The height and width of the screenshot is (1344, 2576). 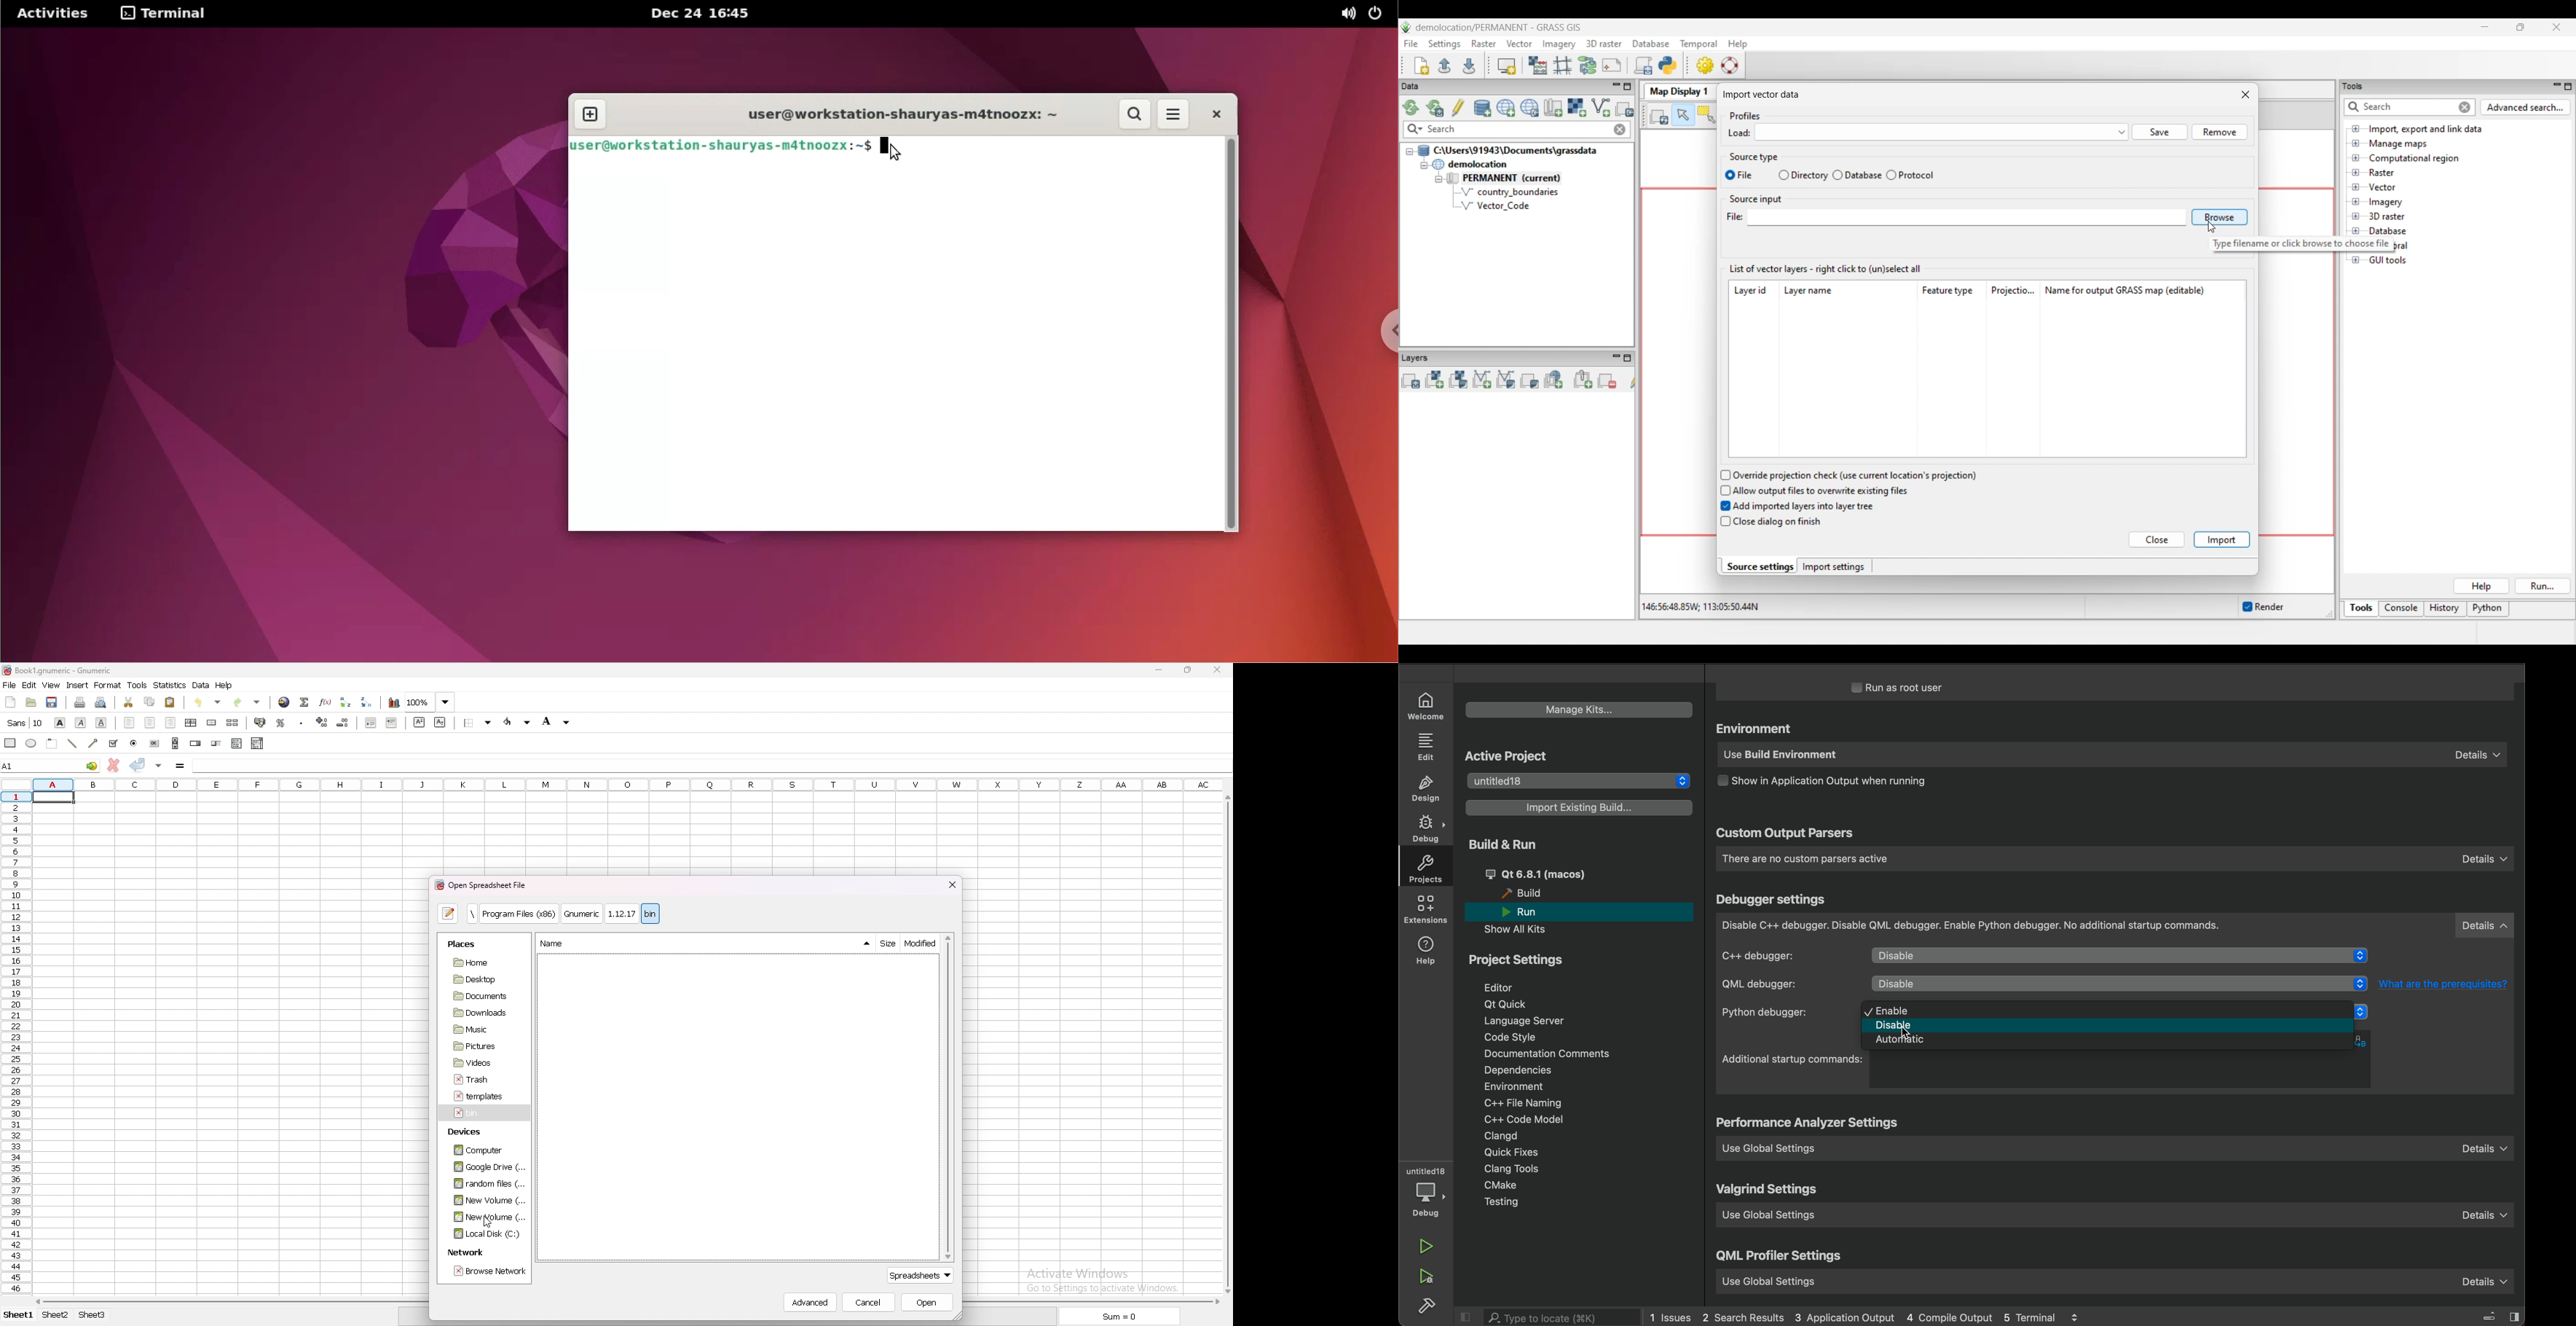 I want to click on output, so click(x=1837, y=783).